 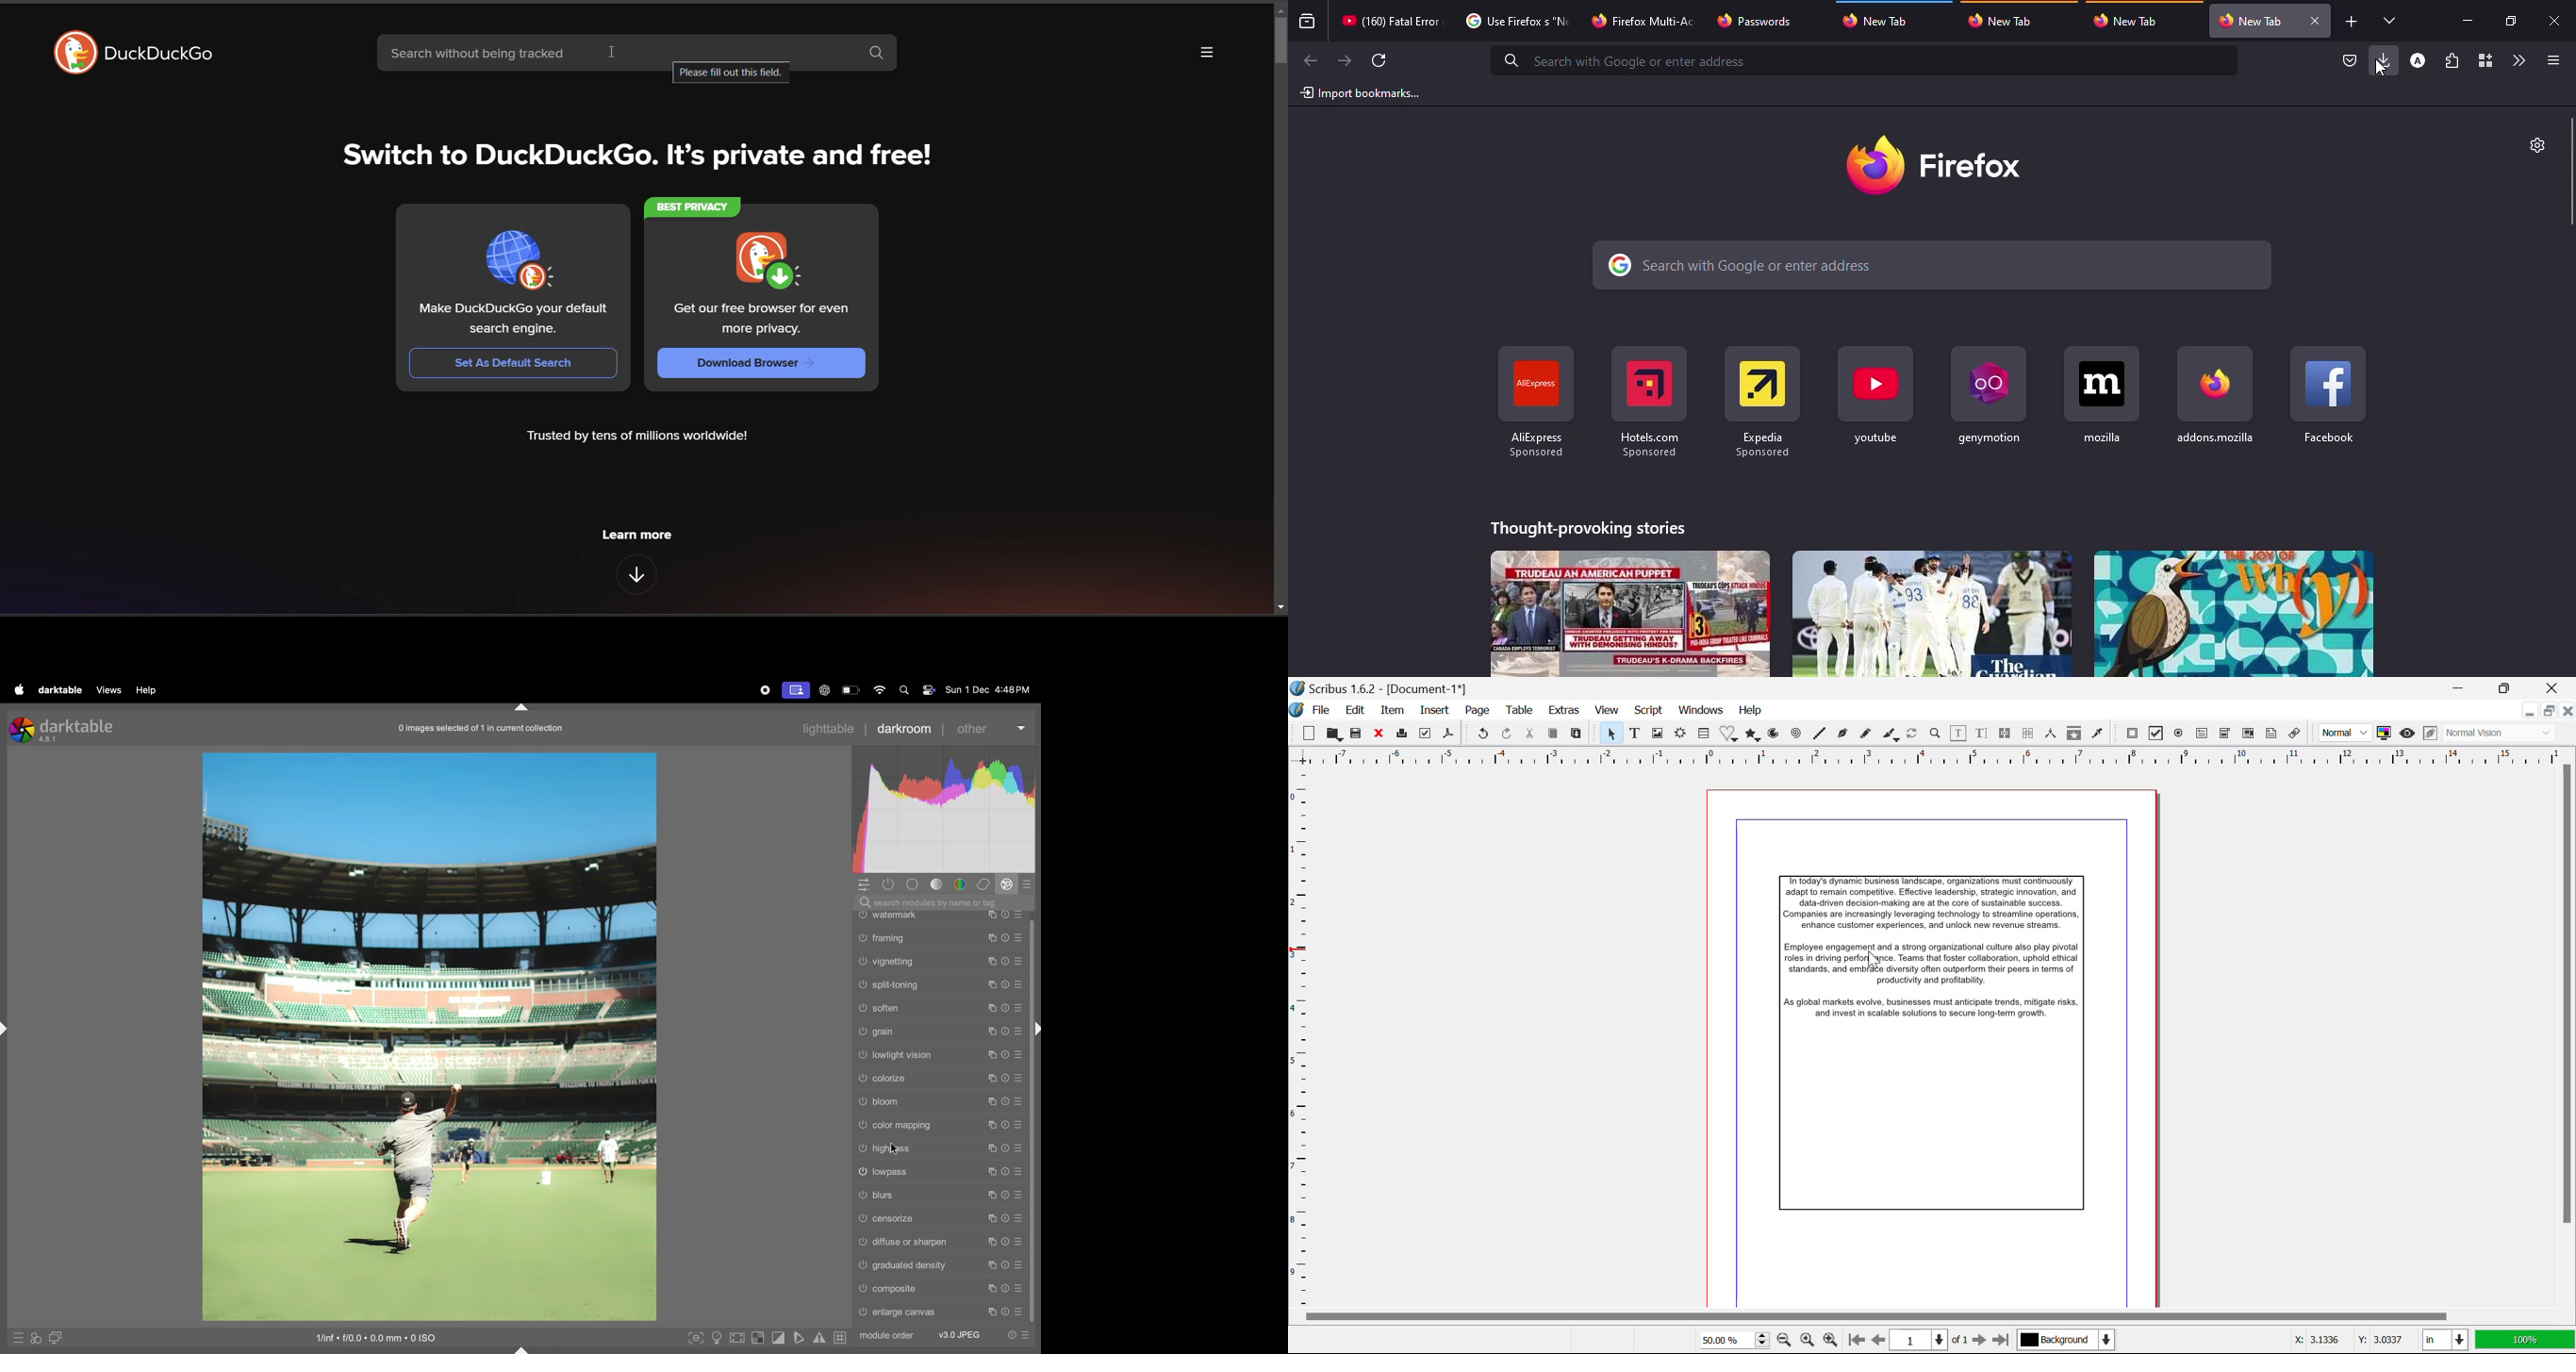 I want to click on correct, so click(x=984, y=883).